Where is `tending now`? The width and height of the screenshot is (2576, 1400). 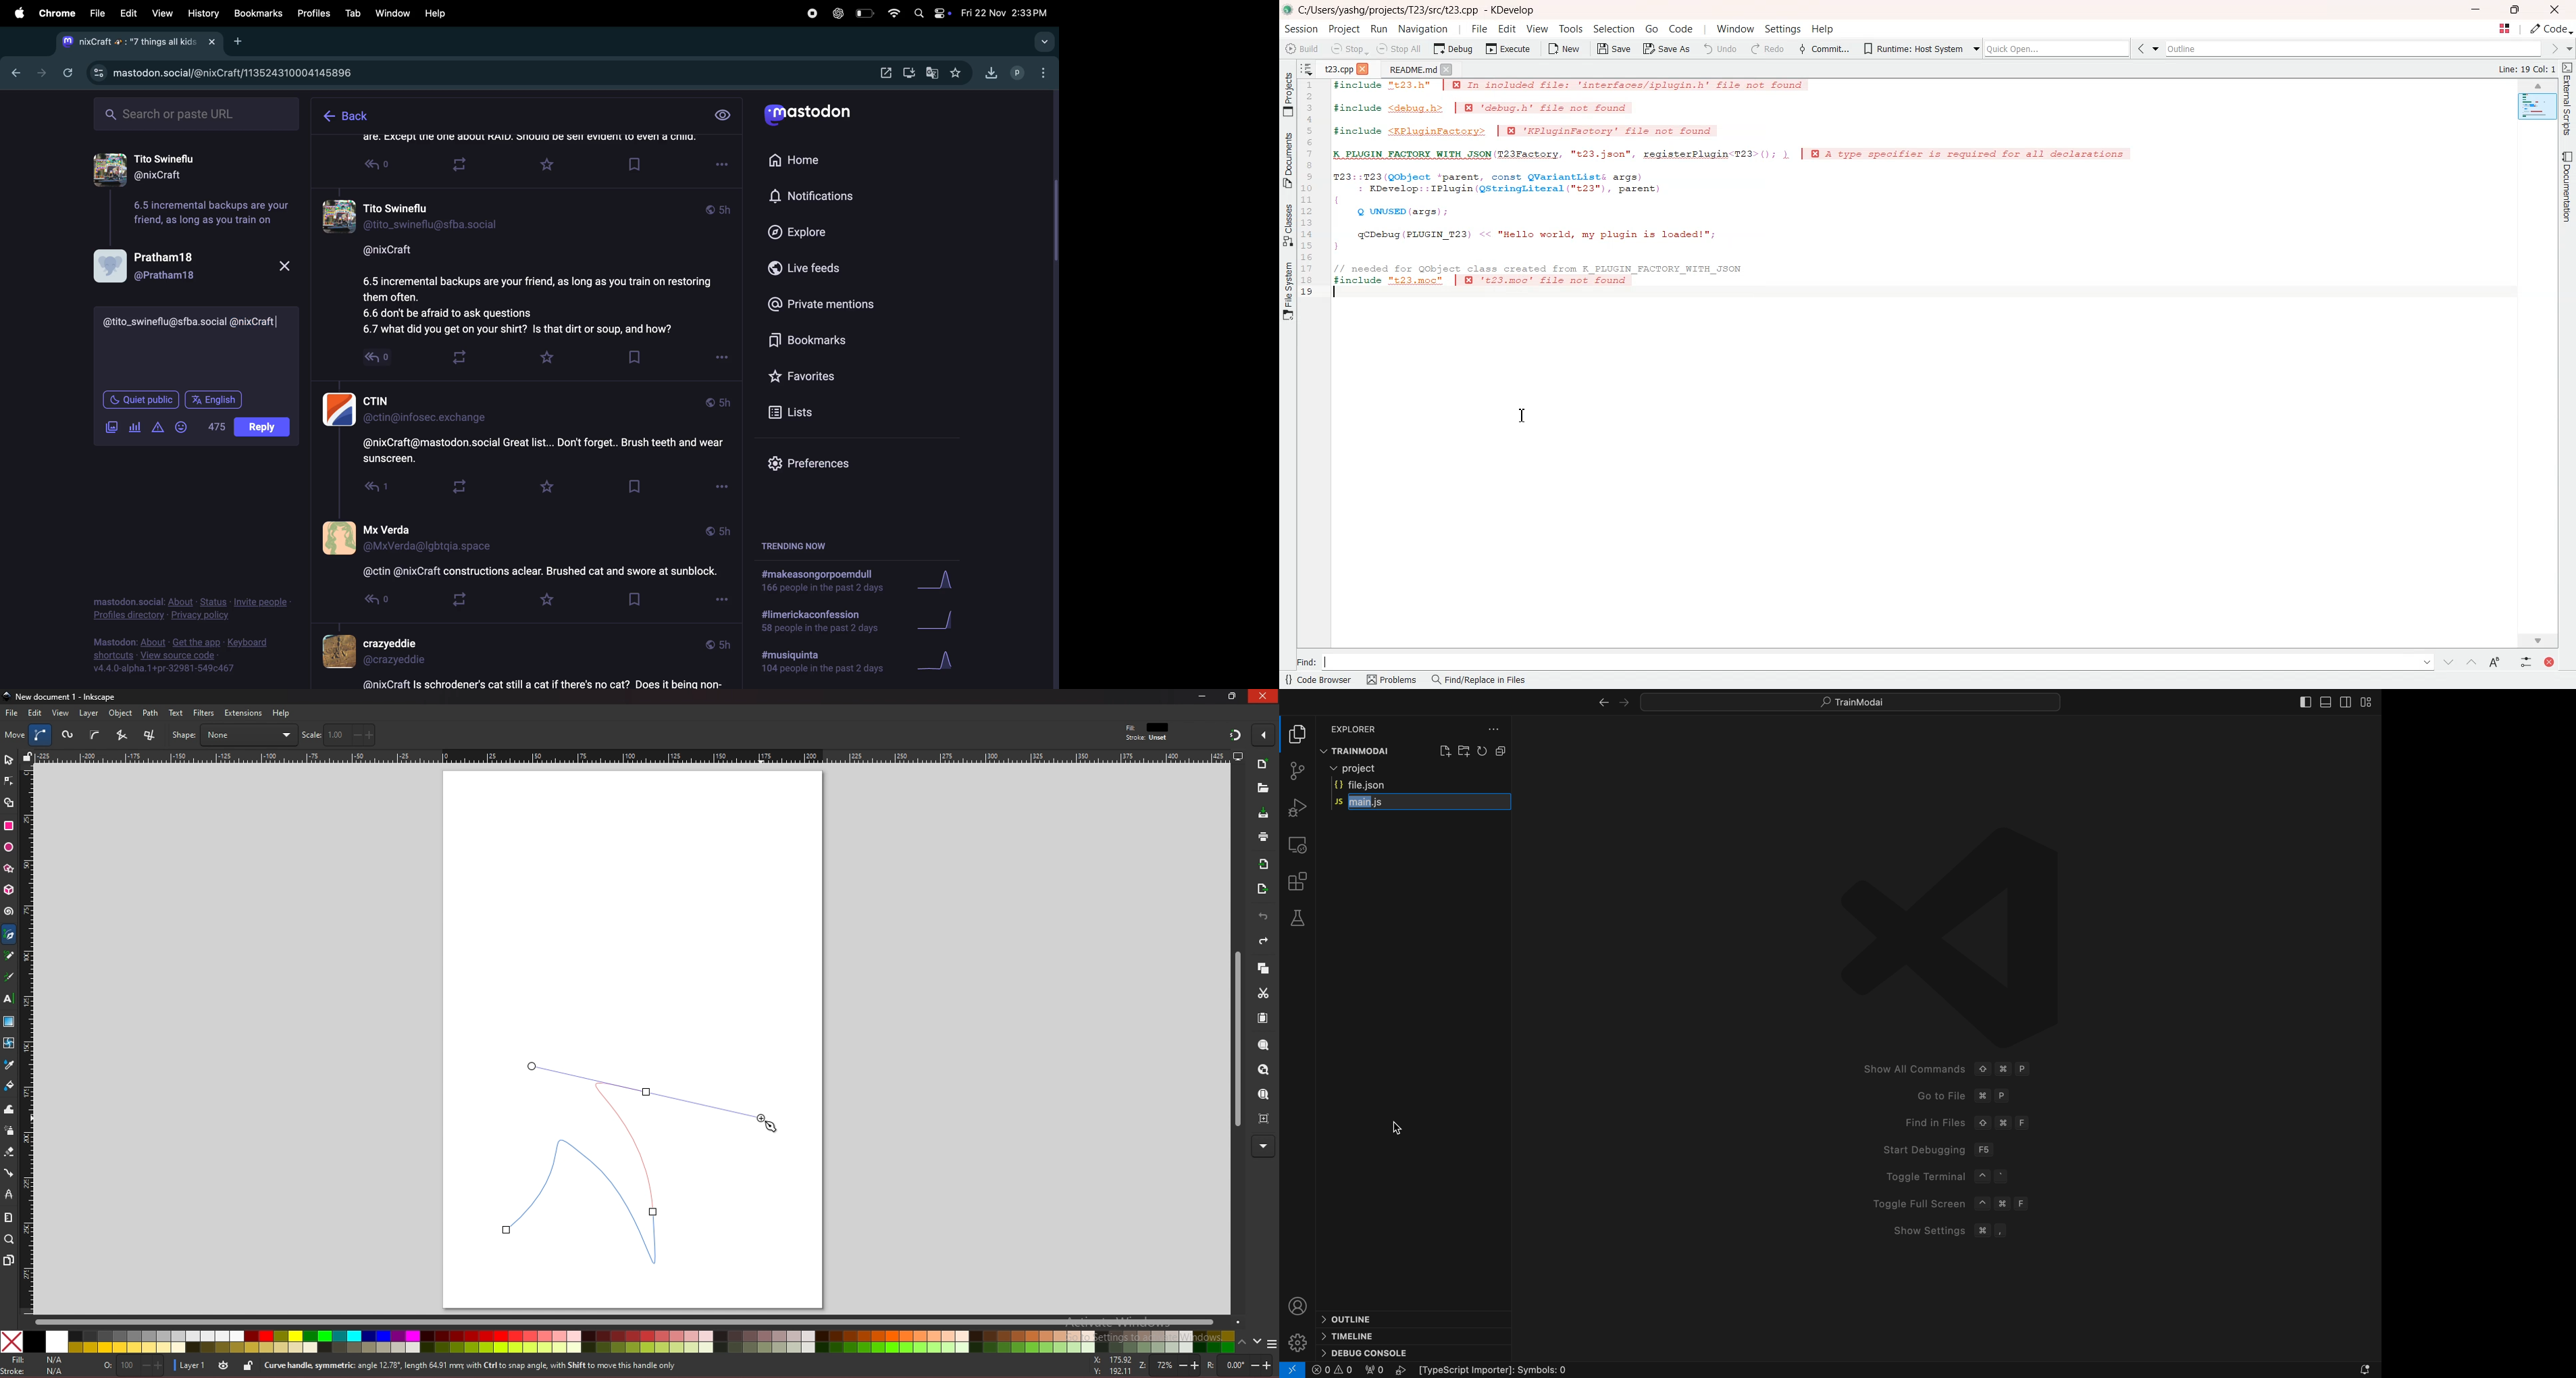
tending now is located at coordinates (801, 547).